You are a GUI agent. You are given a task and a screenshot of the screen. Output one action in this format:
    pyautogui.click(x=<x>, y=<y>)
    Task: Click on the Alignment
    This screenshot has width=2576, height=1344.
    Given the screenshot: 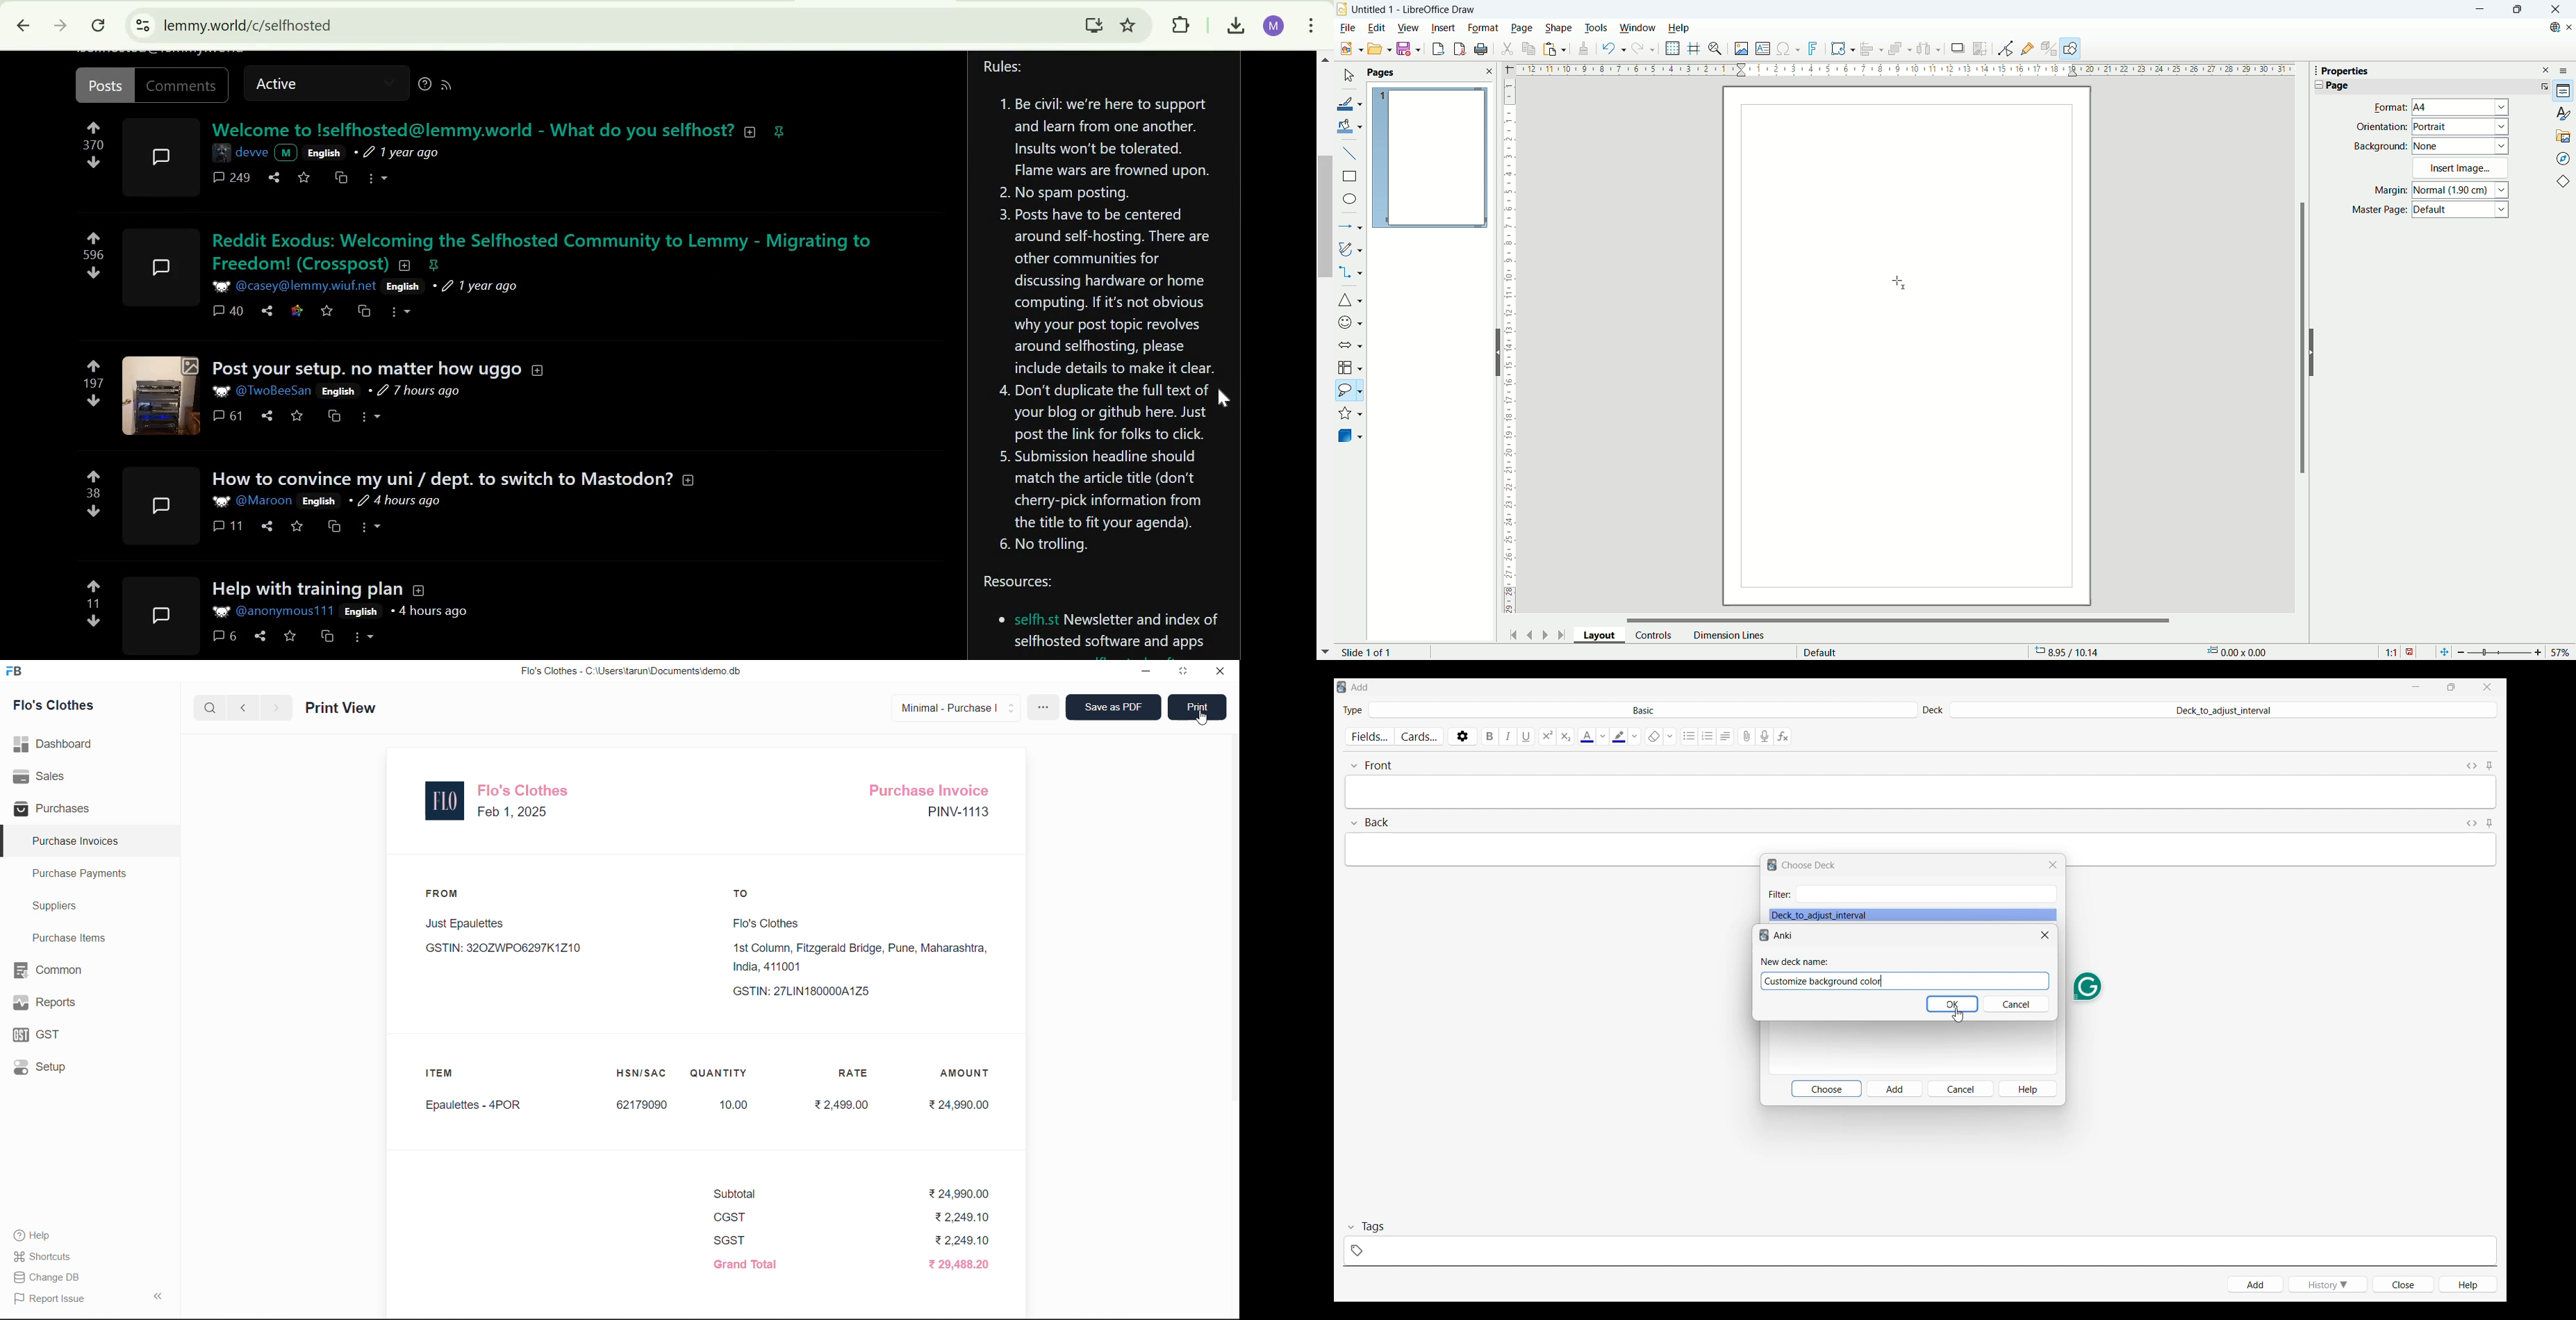 What is the action you would take?
    pyautogui.click(x=1726, y=736)
    